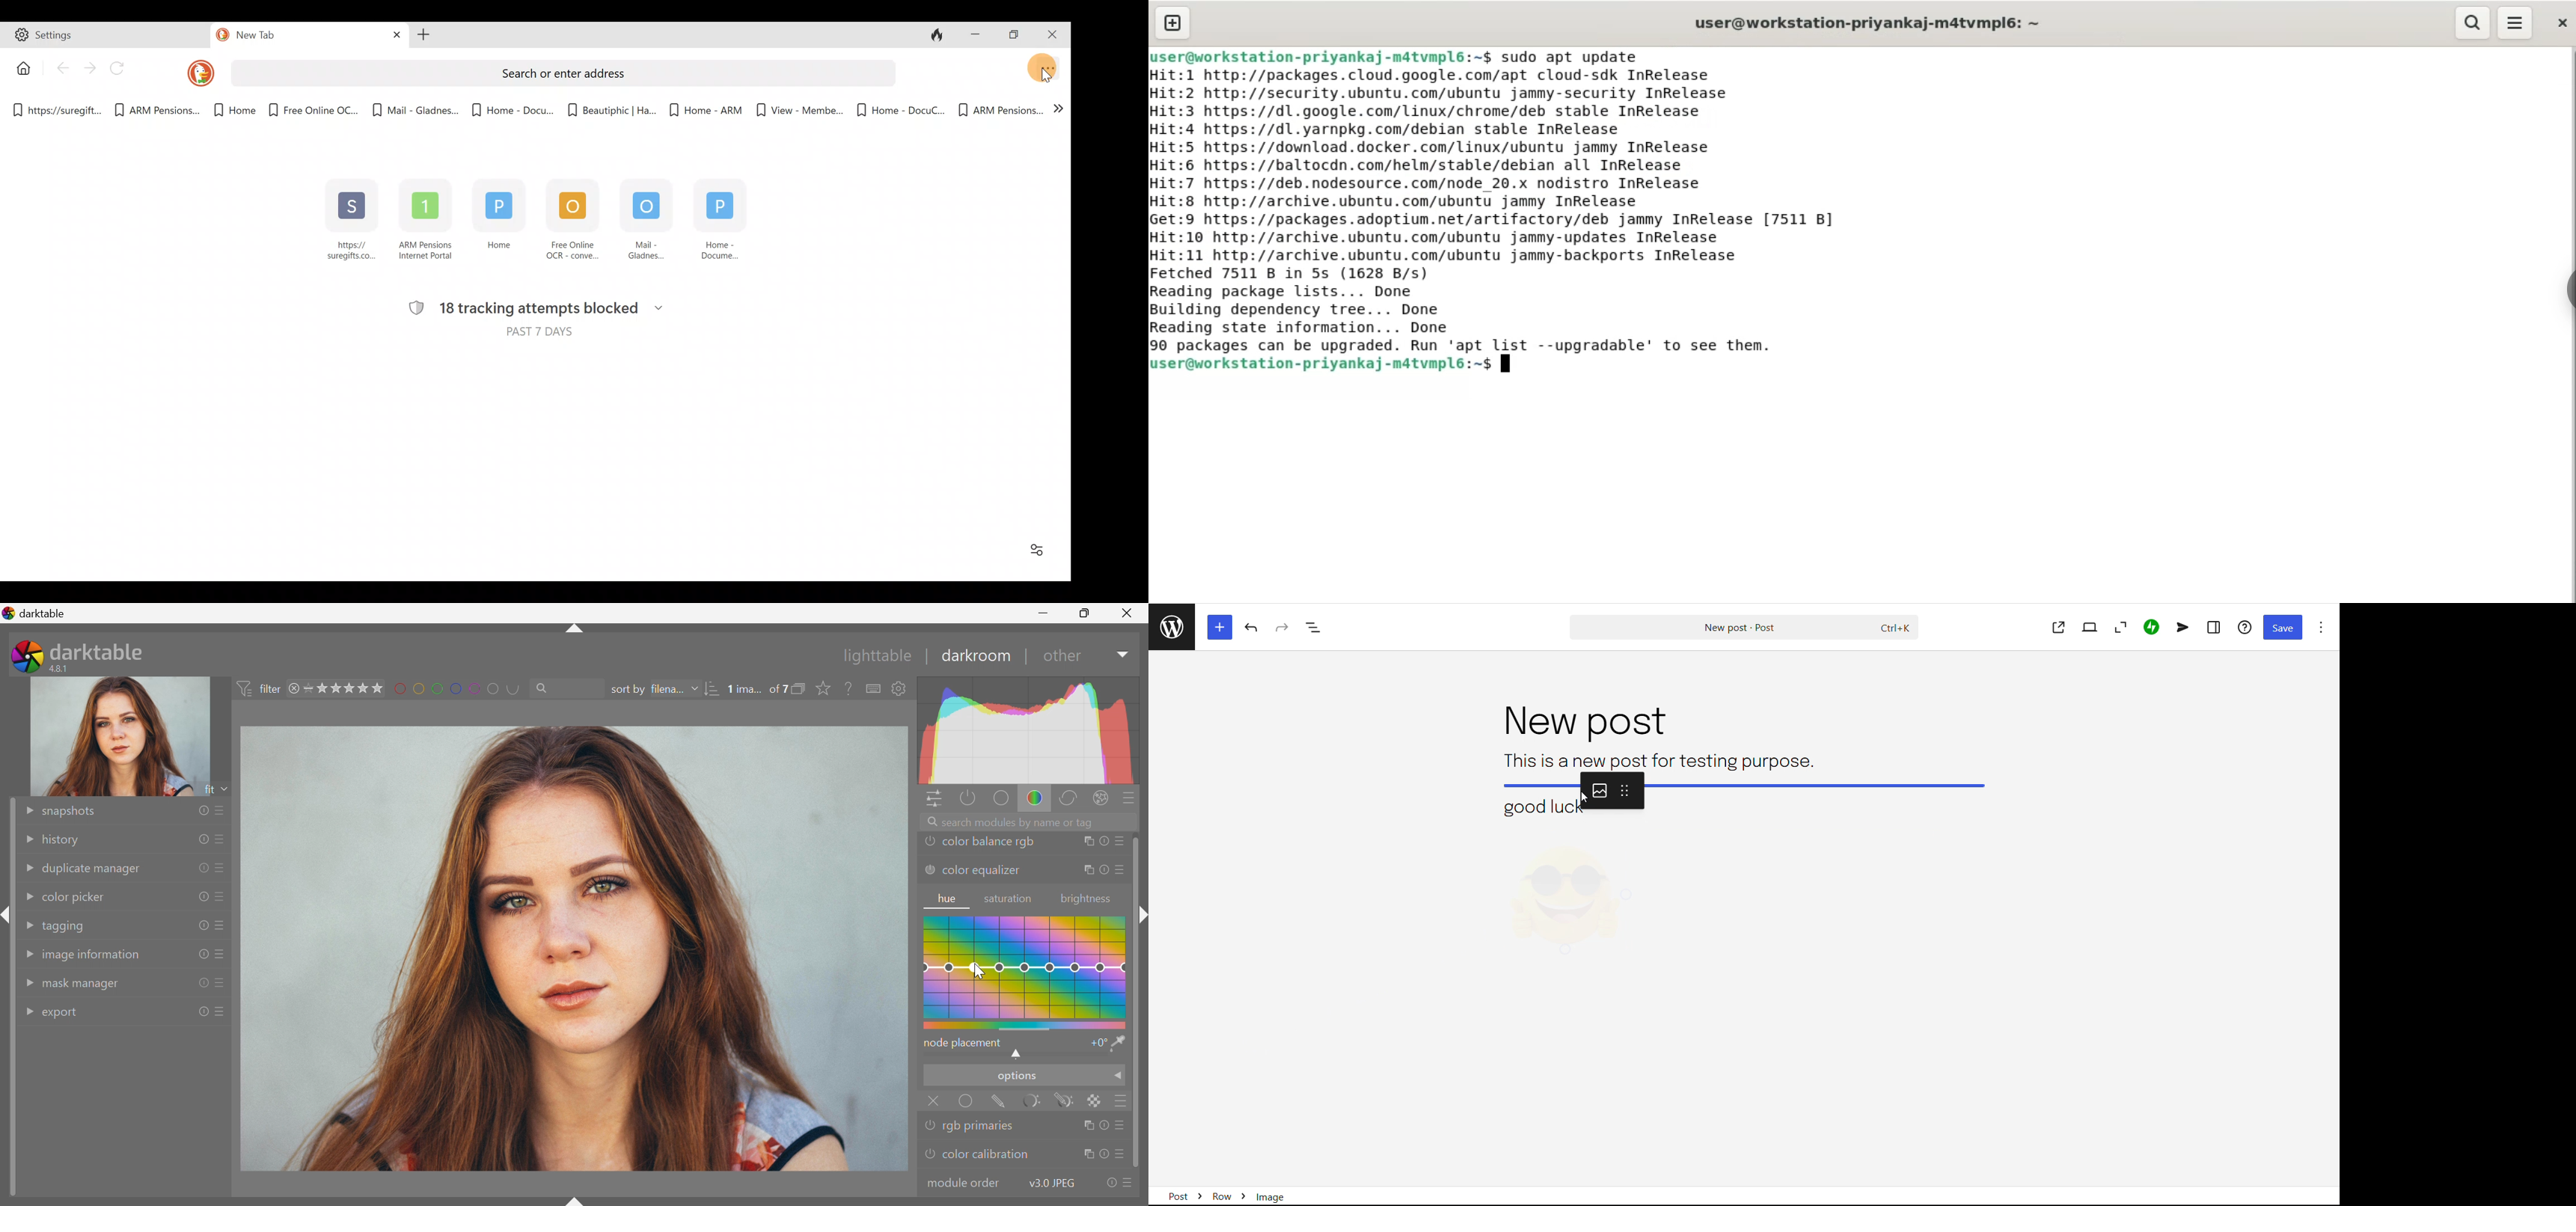 The image size is (2576, 1232). Describe the element at coordinates (2557, 26) in the screenshot. I see `close` at that location.